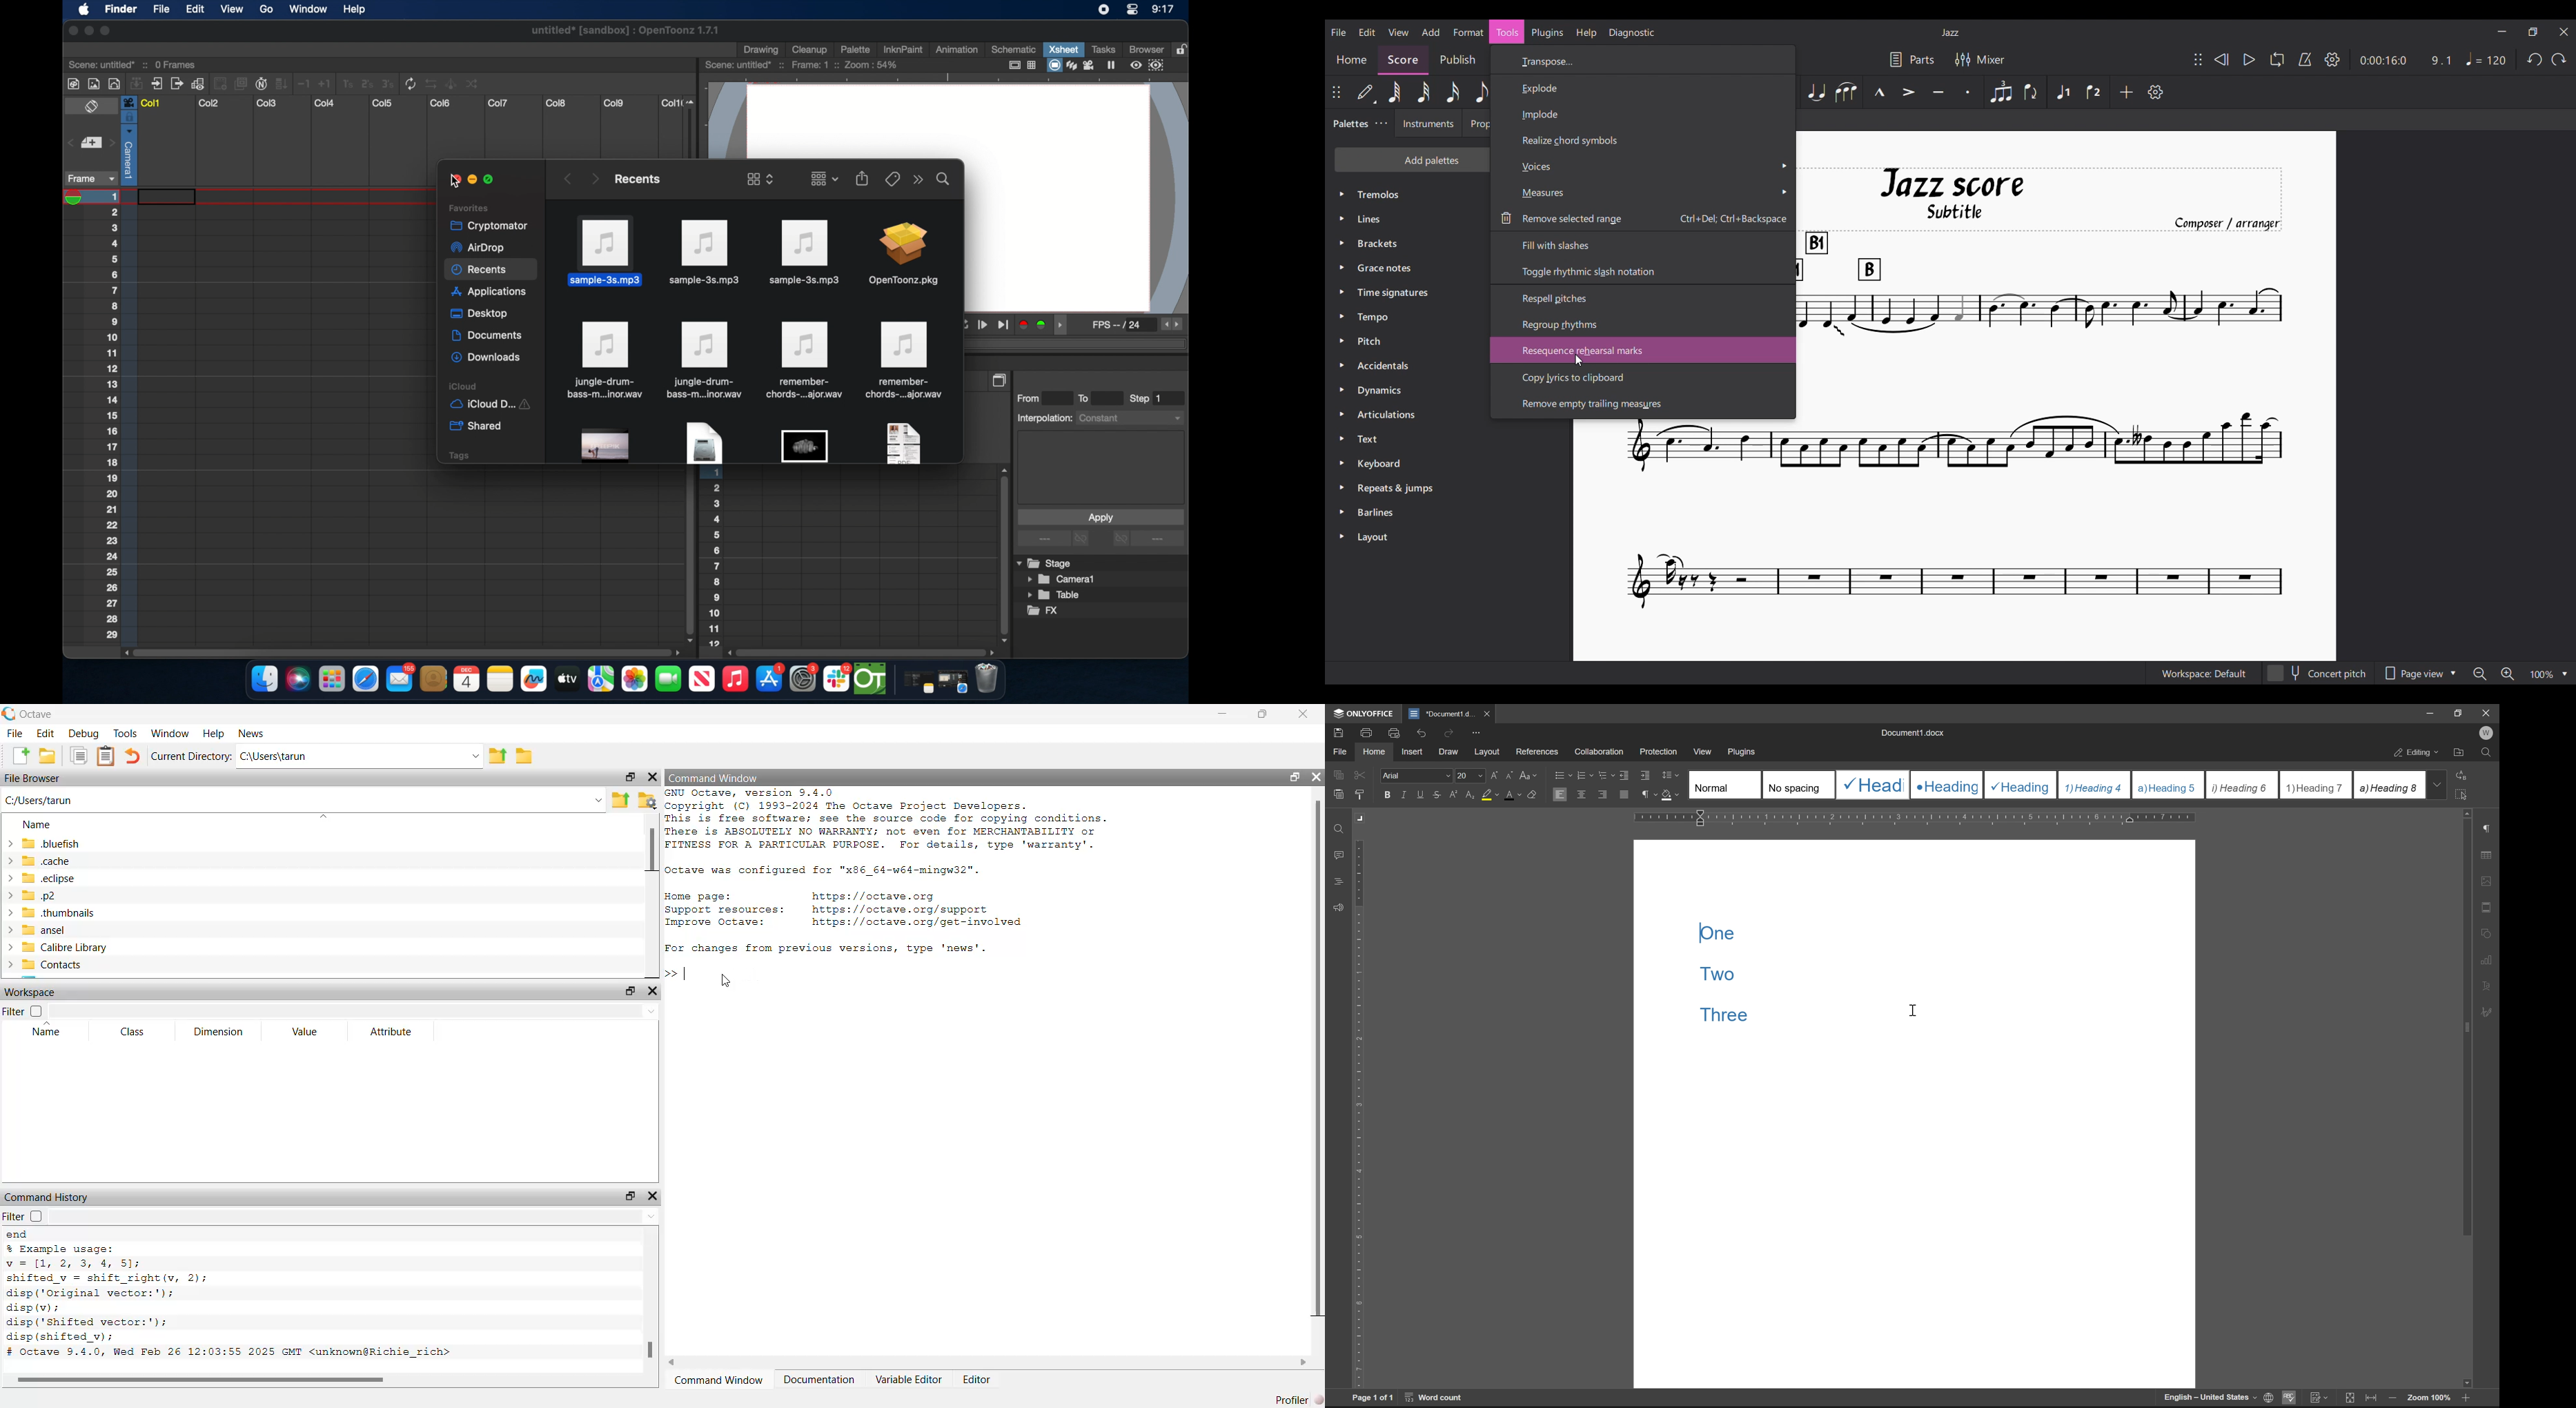 The width and height of the screenshot is (2576, 1428). I want to click on next, so click(594, 178).